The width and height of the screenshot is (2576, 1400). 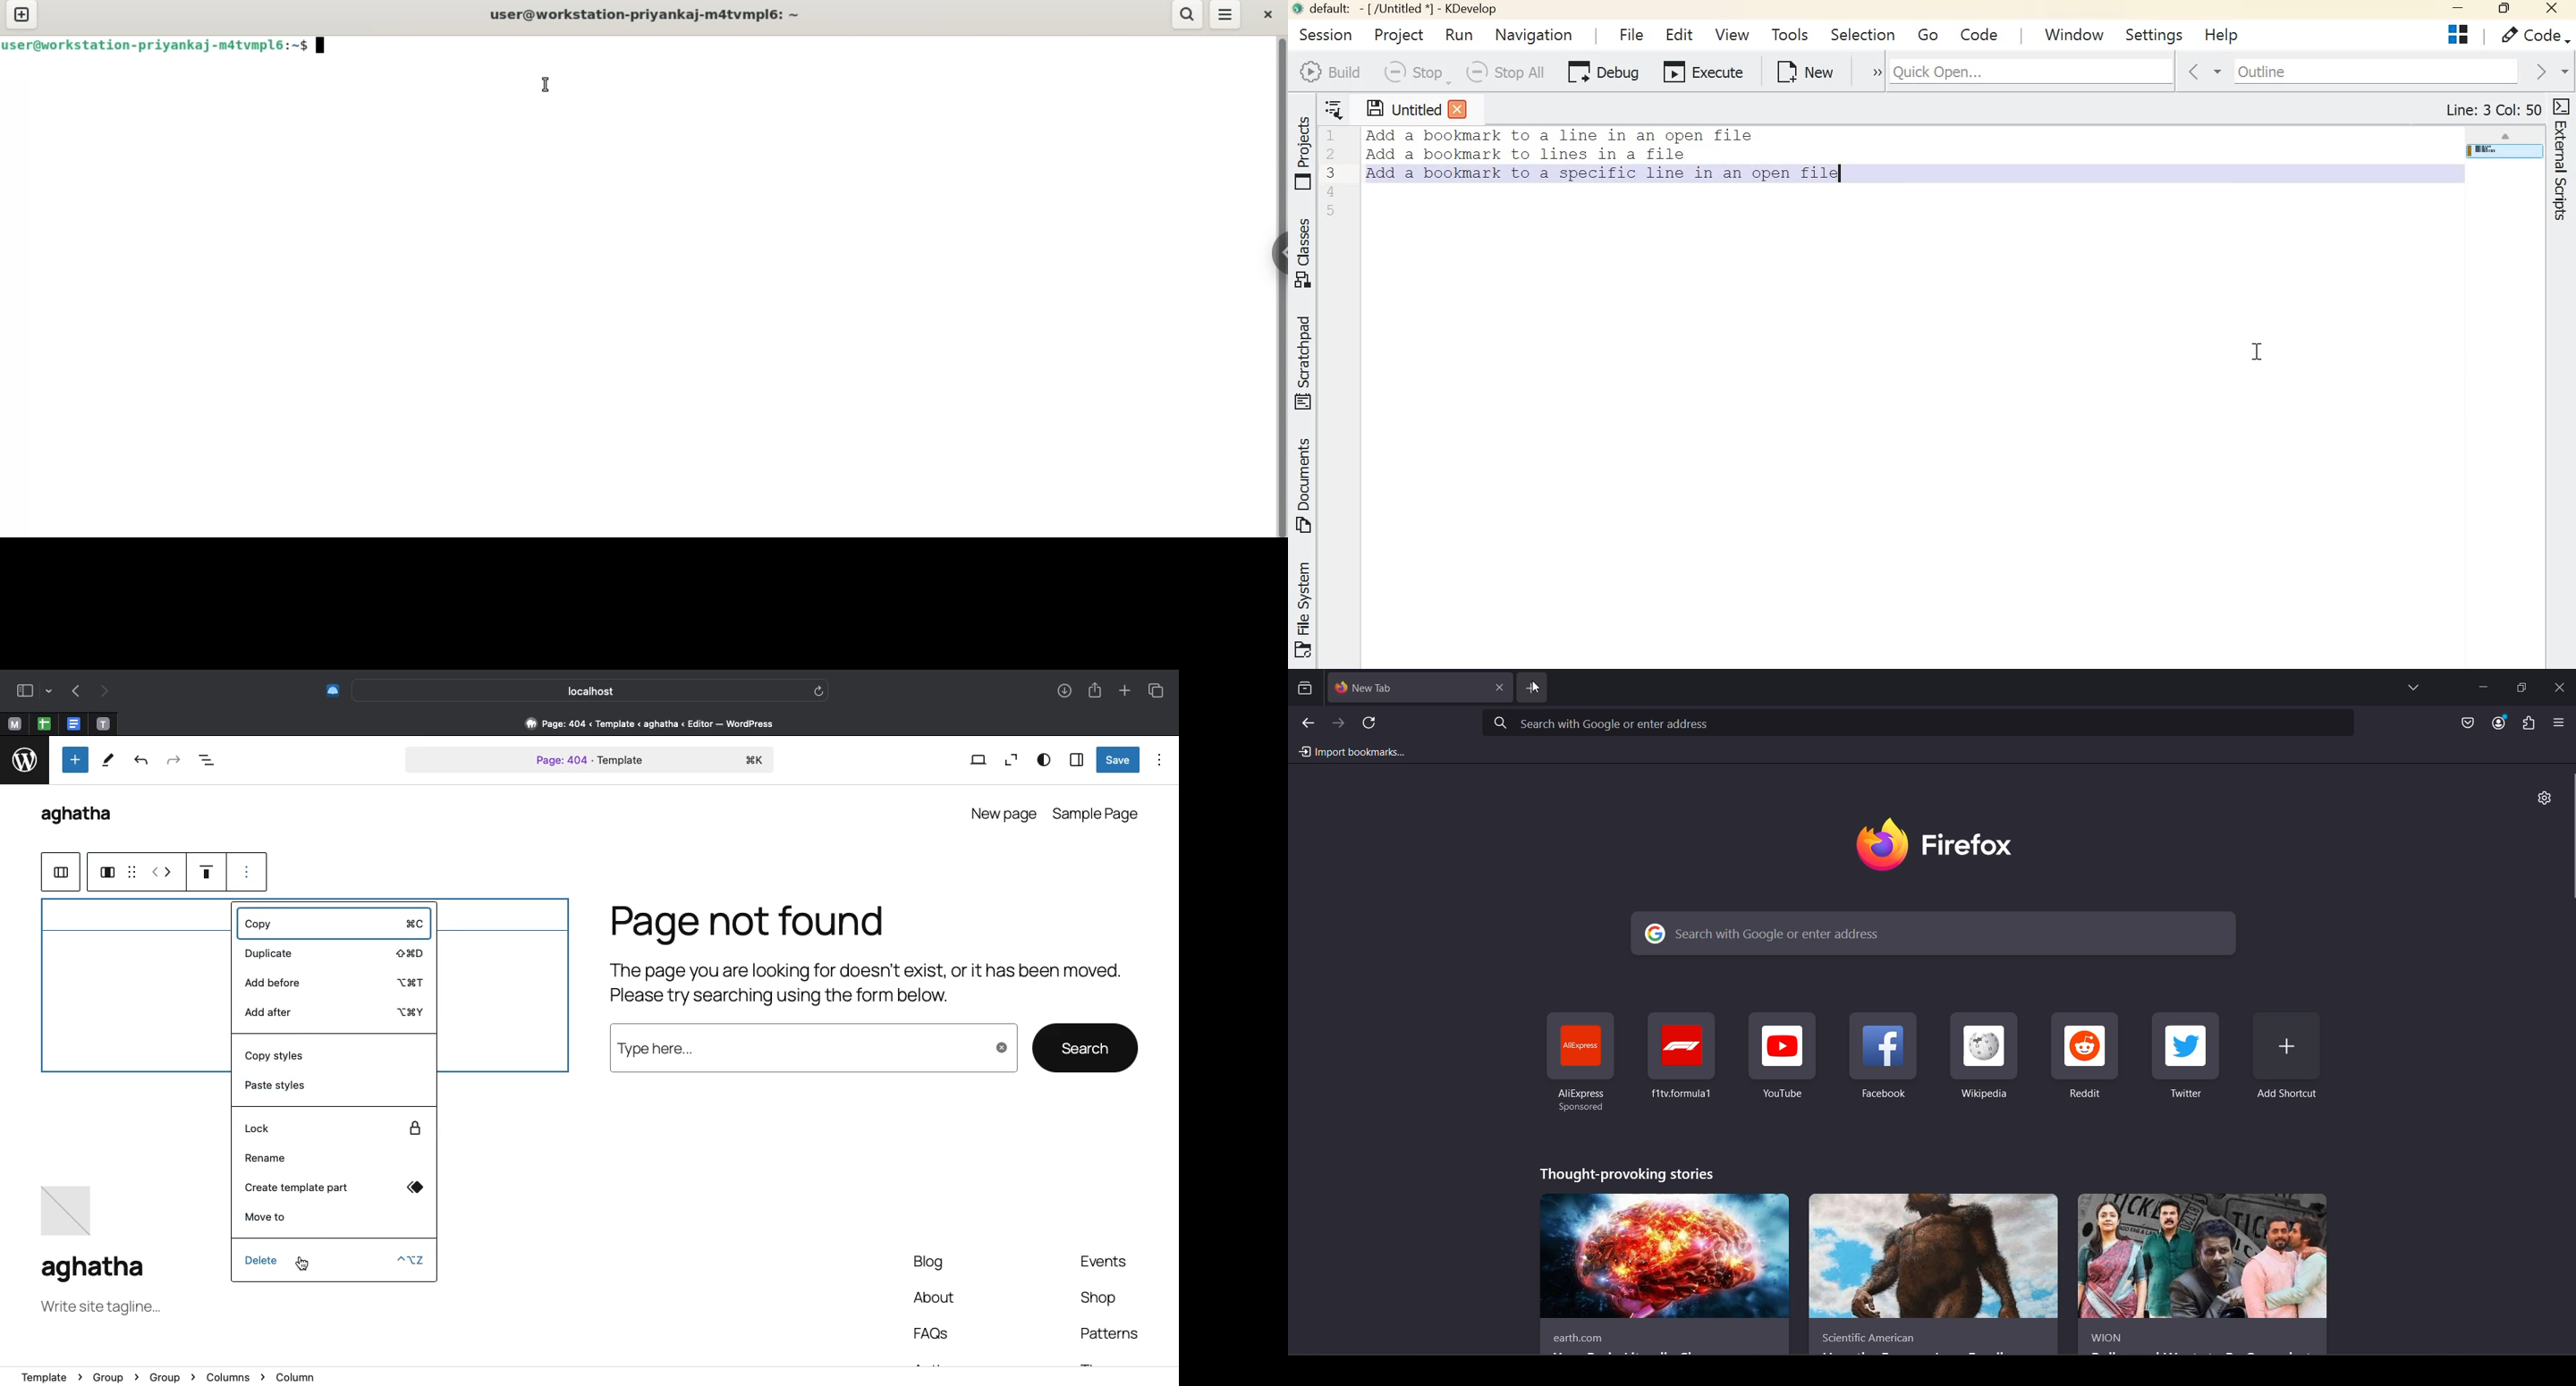 I want to click on shortcut, so click(x=1984, y=1057).